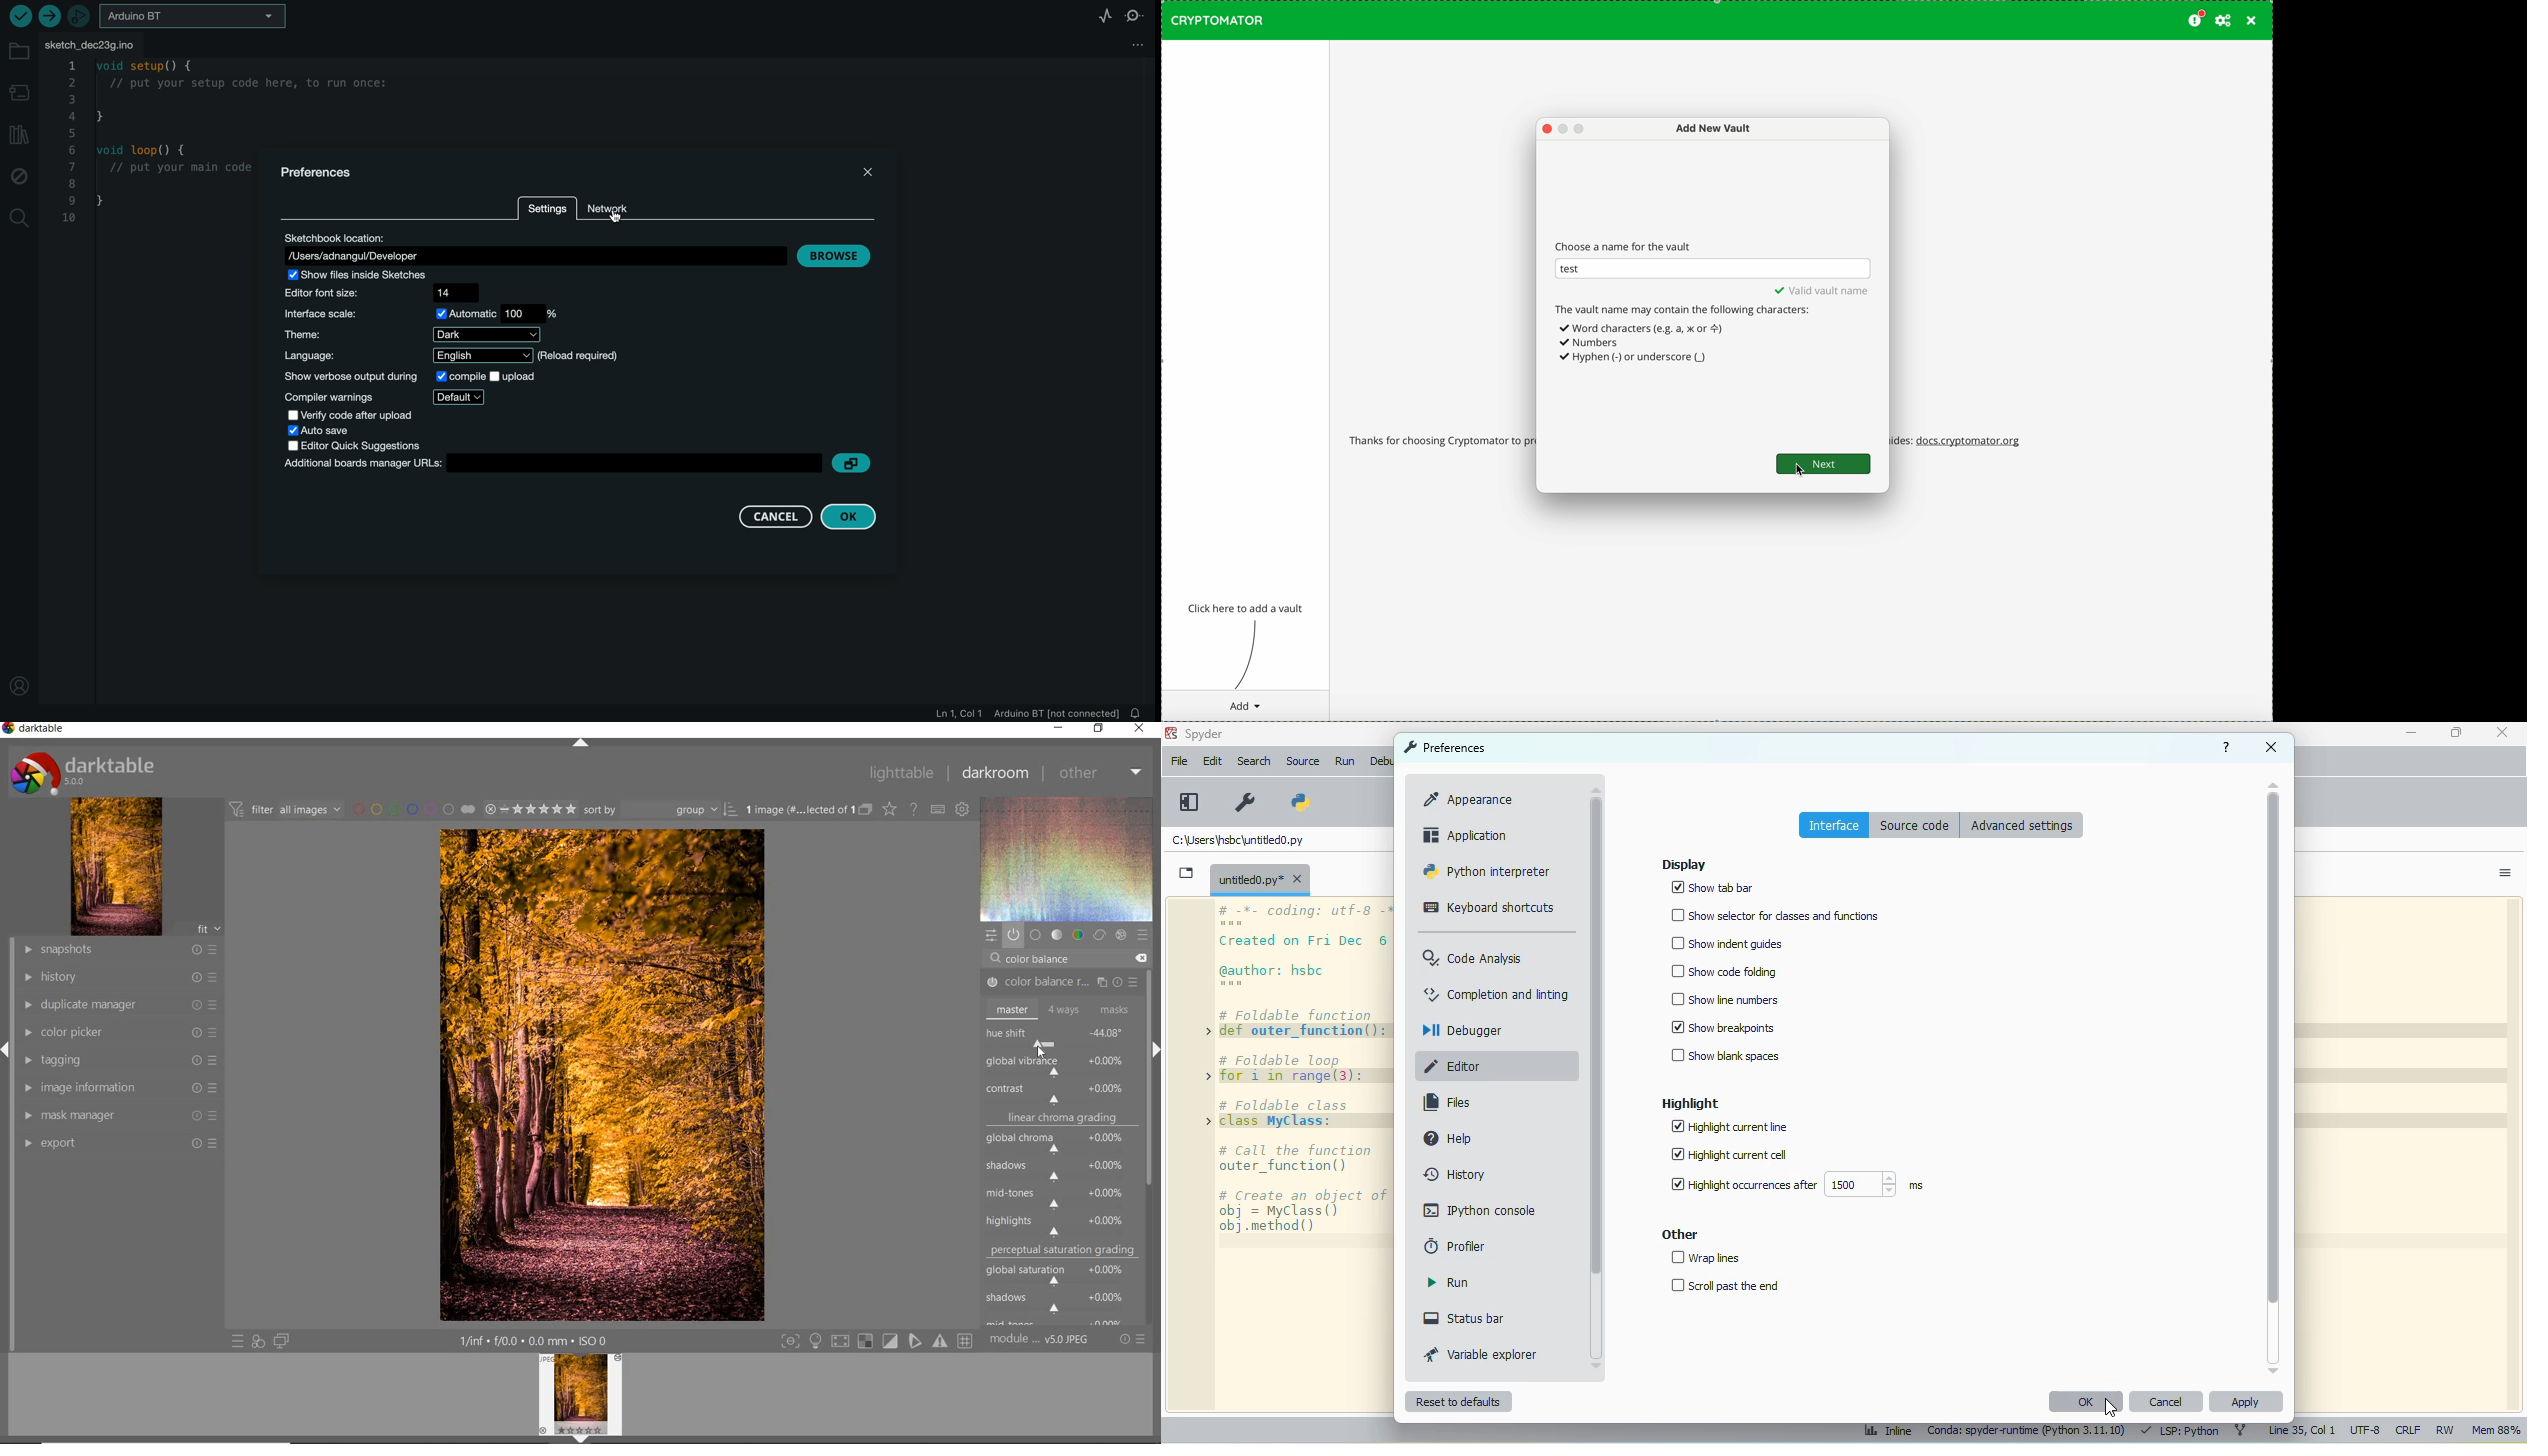  I want to click on code analysis, so click(1472, 958).